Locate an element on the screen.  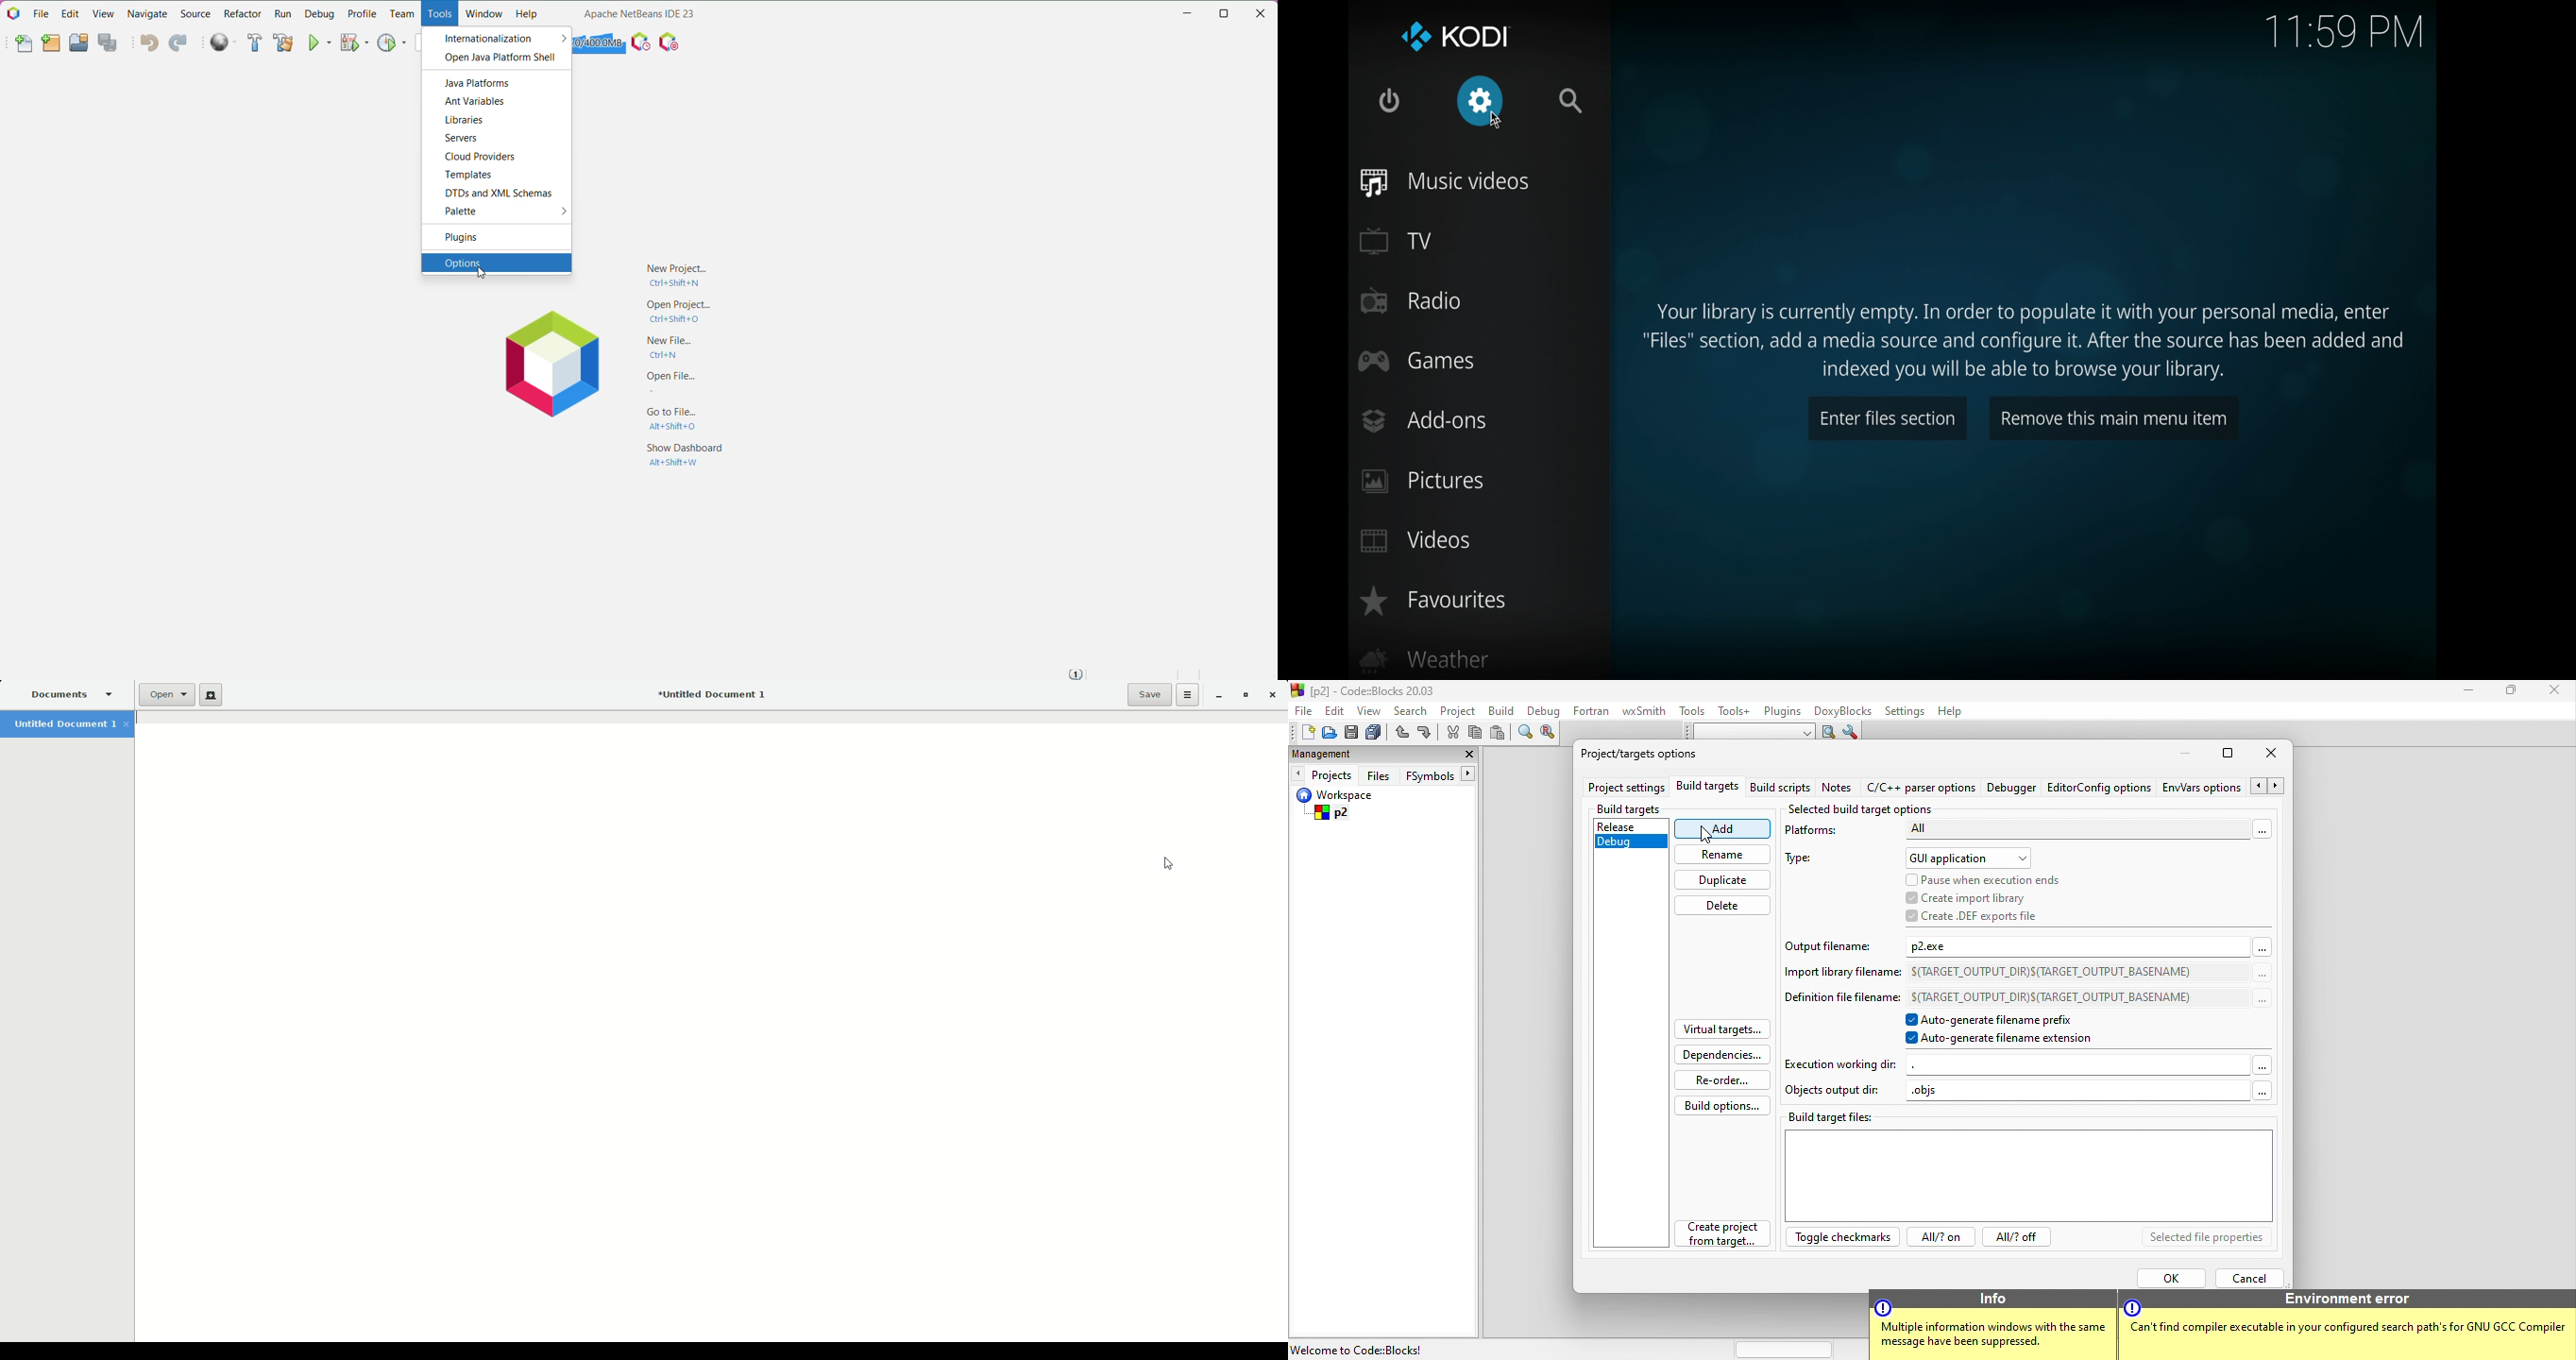
add-ons is located at coordinates (1423, 421).